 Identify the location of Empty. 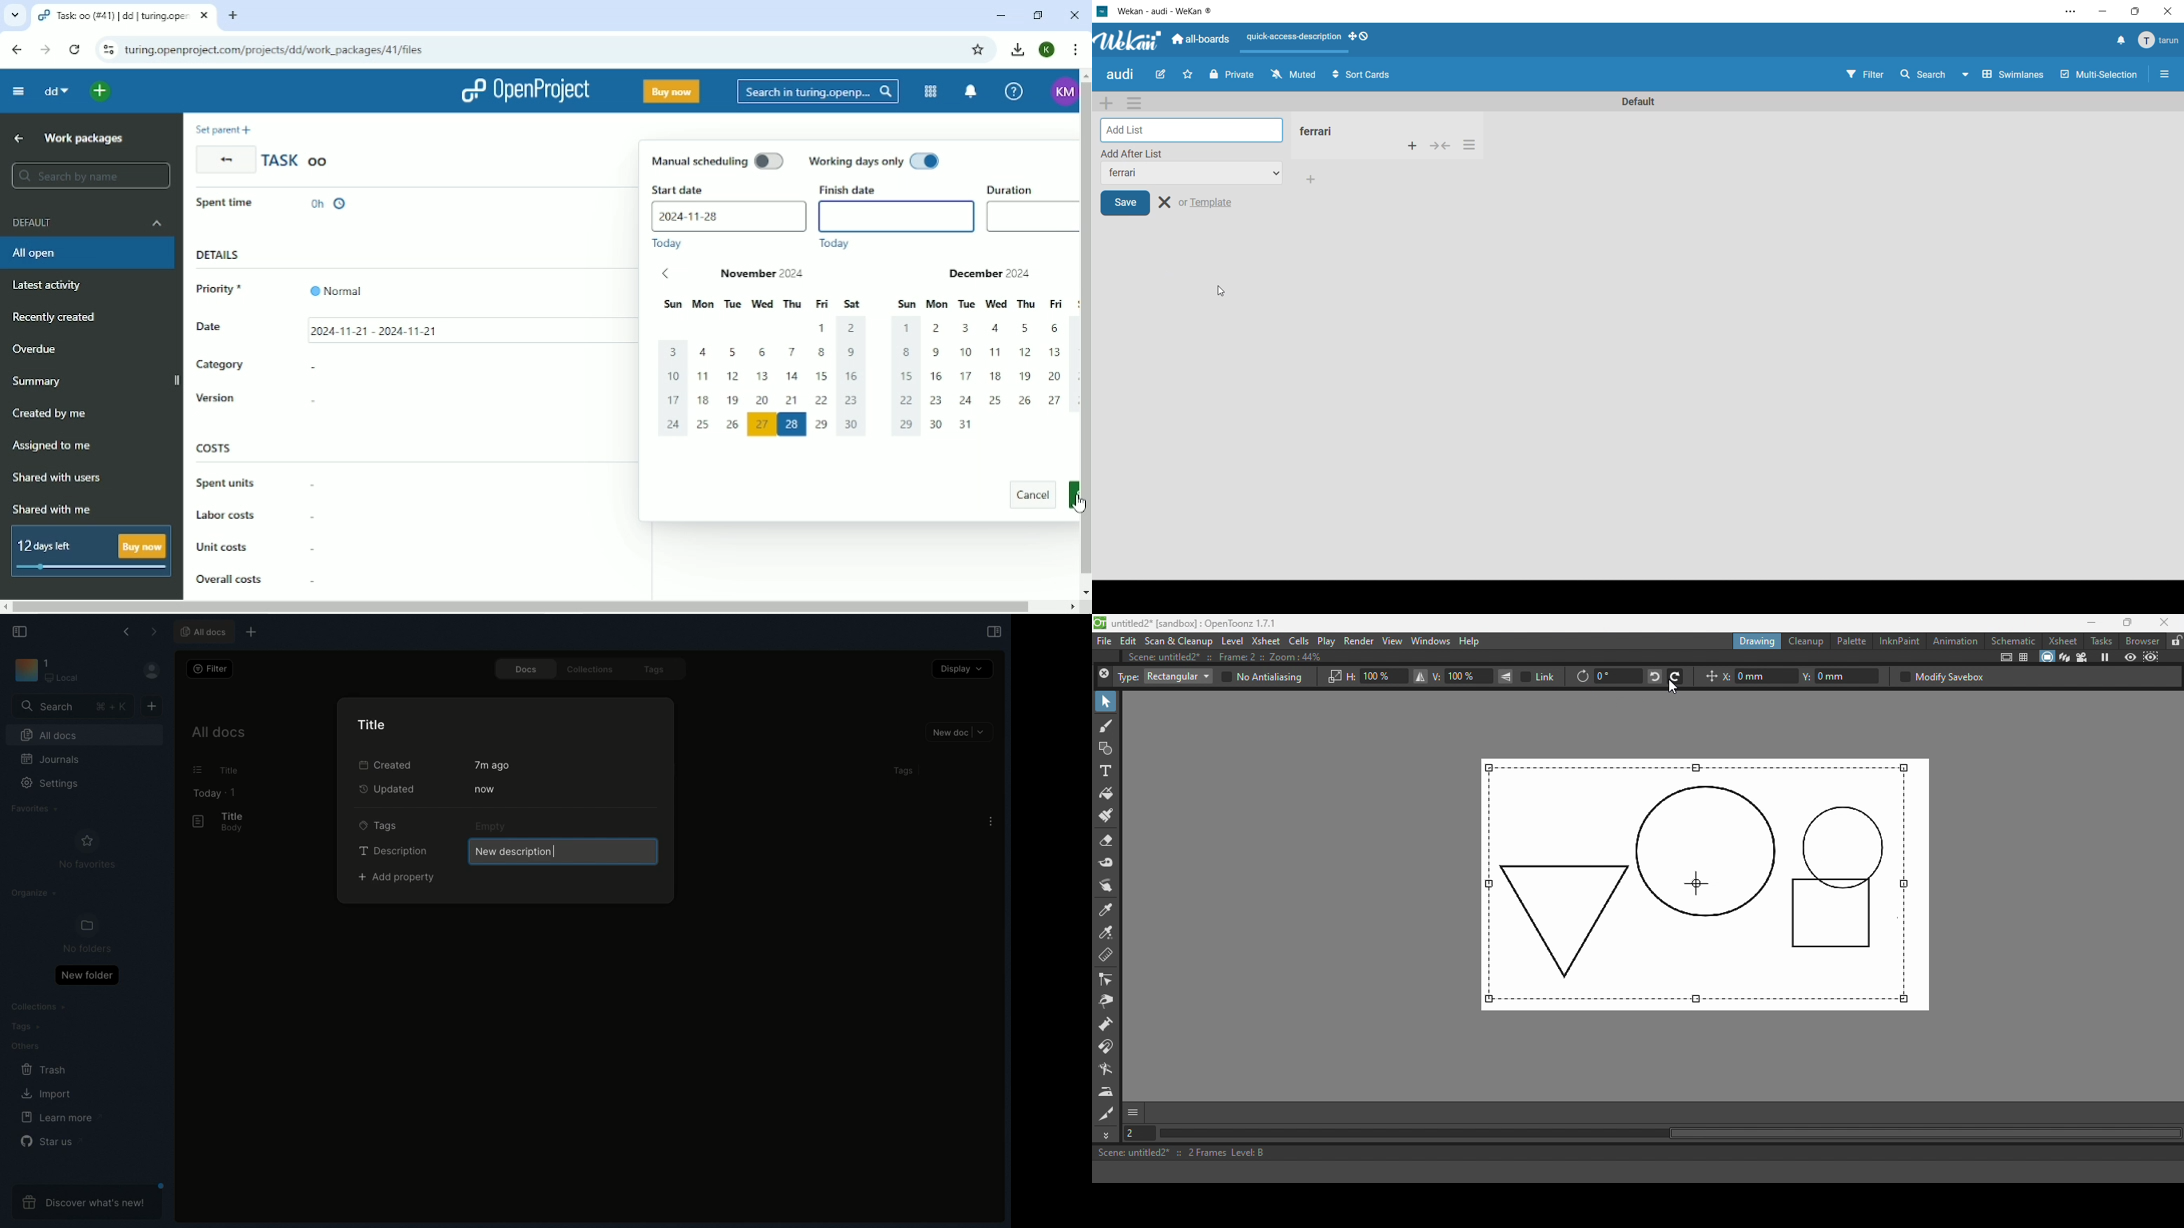
(493, 825).